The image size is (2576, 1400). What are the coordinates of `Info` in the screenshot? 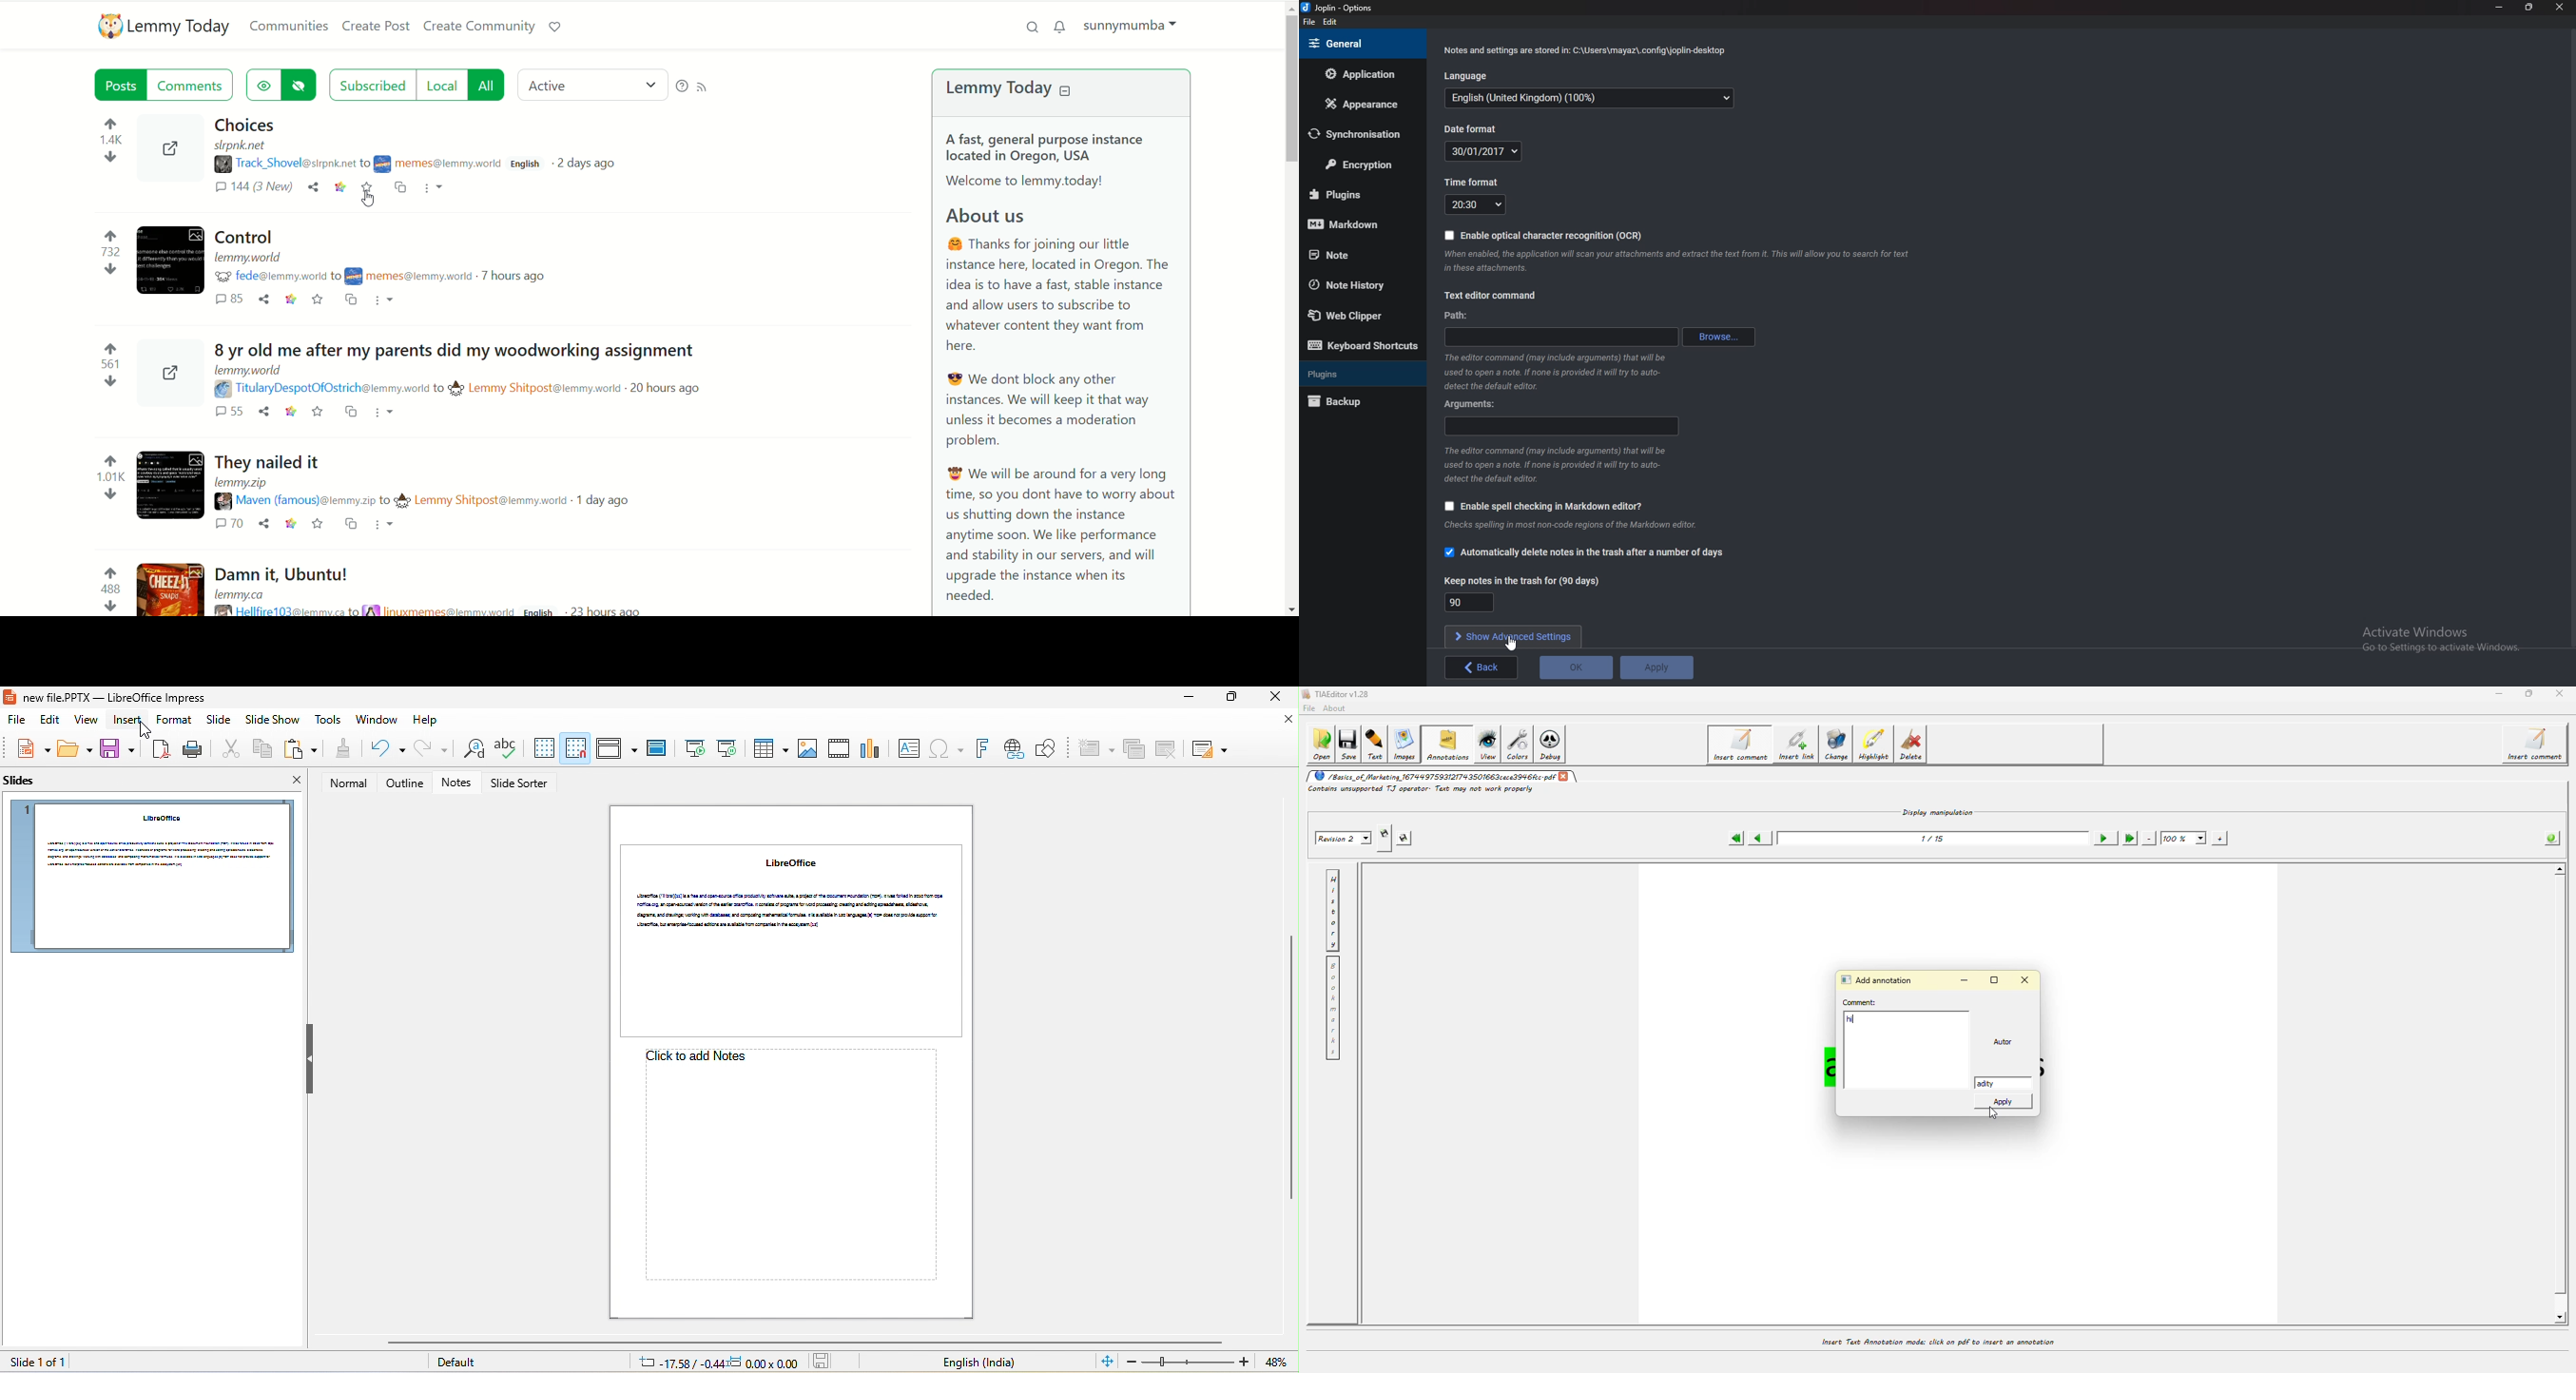 It's located at (1566, 528).